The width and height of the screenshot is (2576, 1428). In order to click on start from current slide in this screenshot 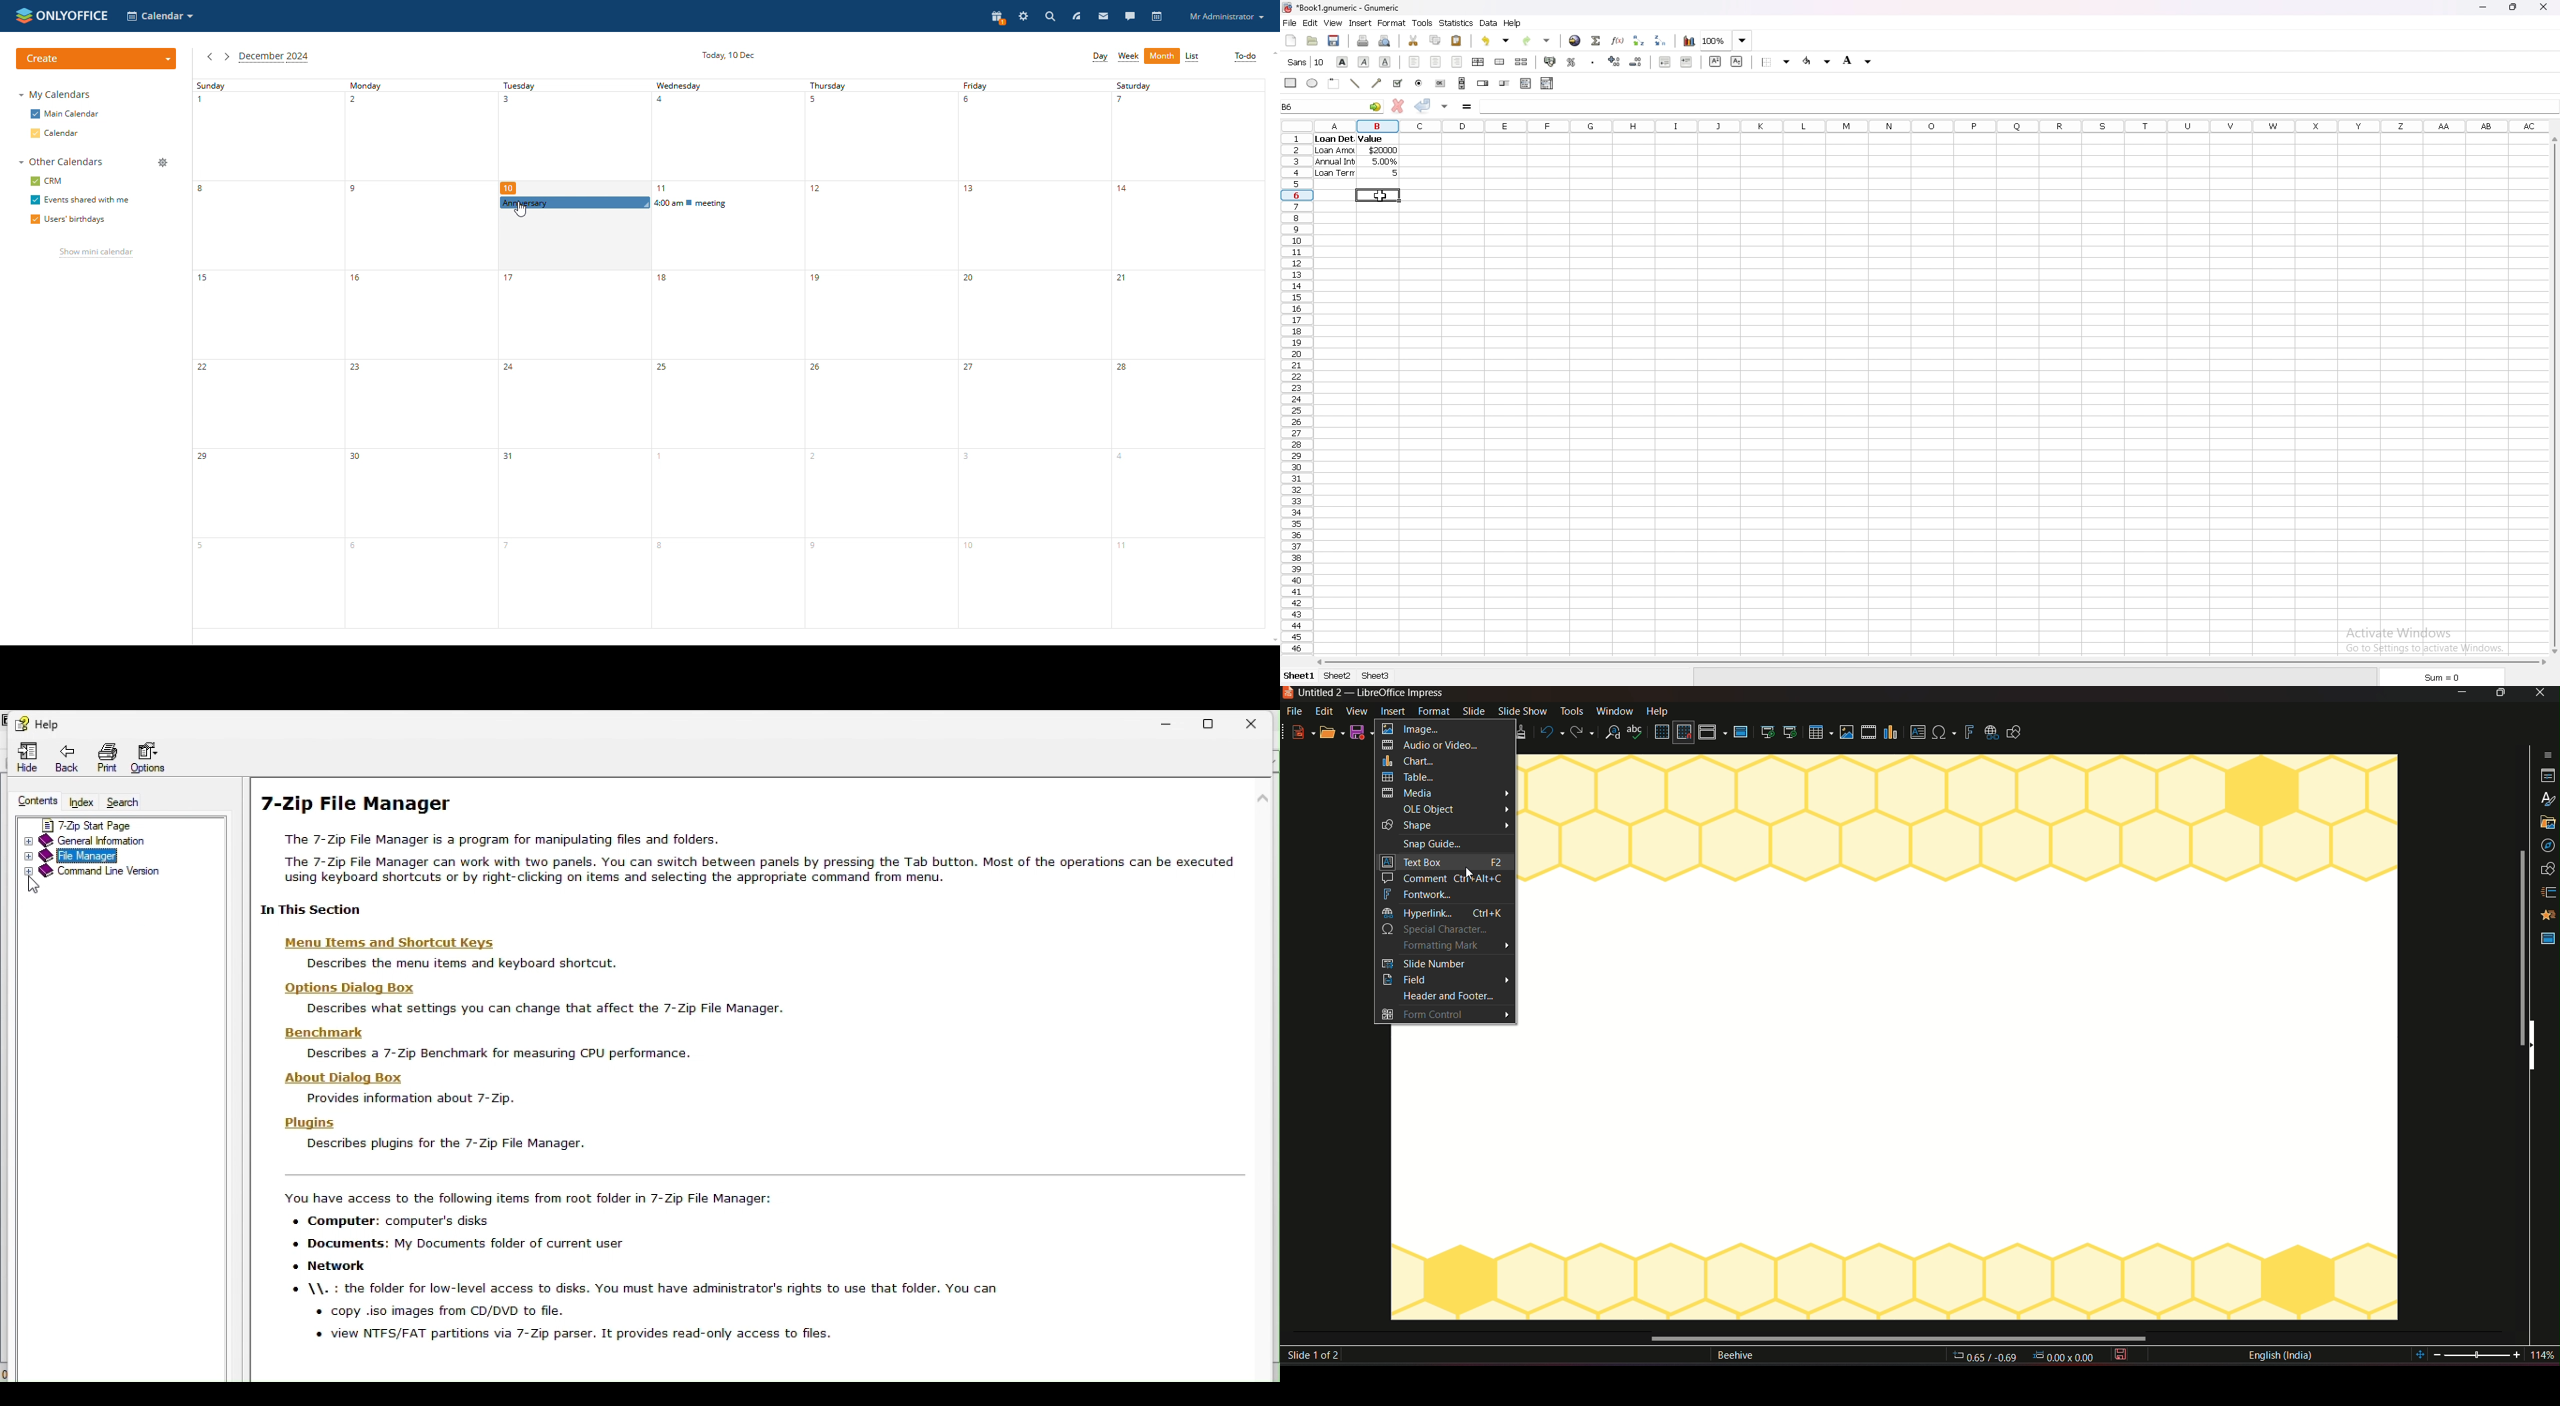, I will do `click(1790, 733)`.